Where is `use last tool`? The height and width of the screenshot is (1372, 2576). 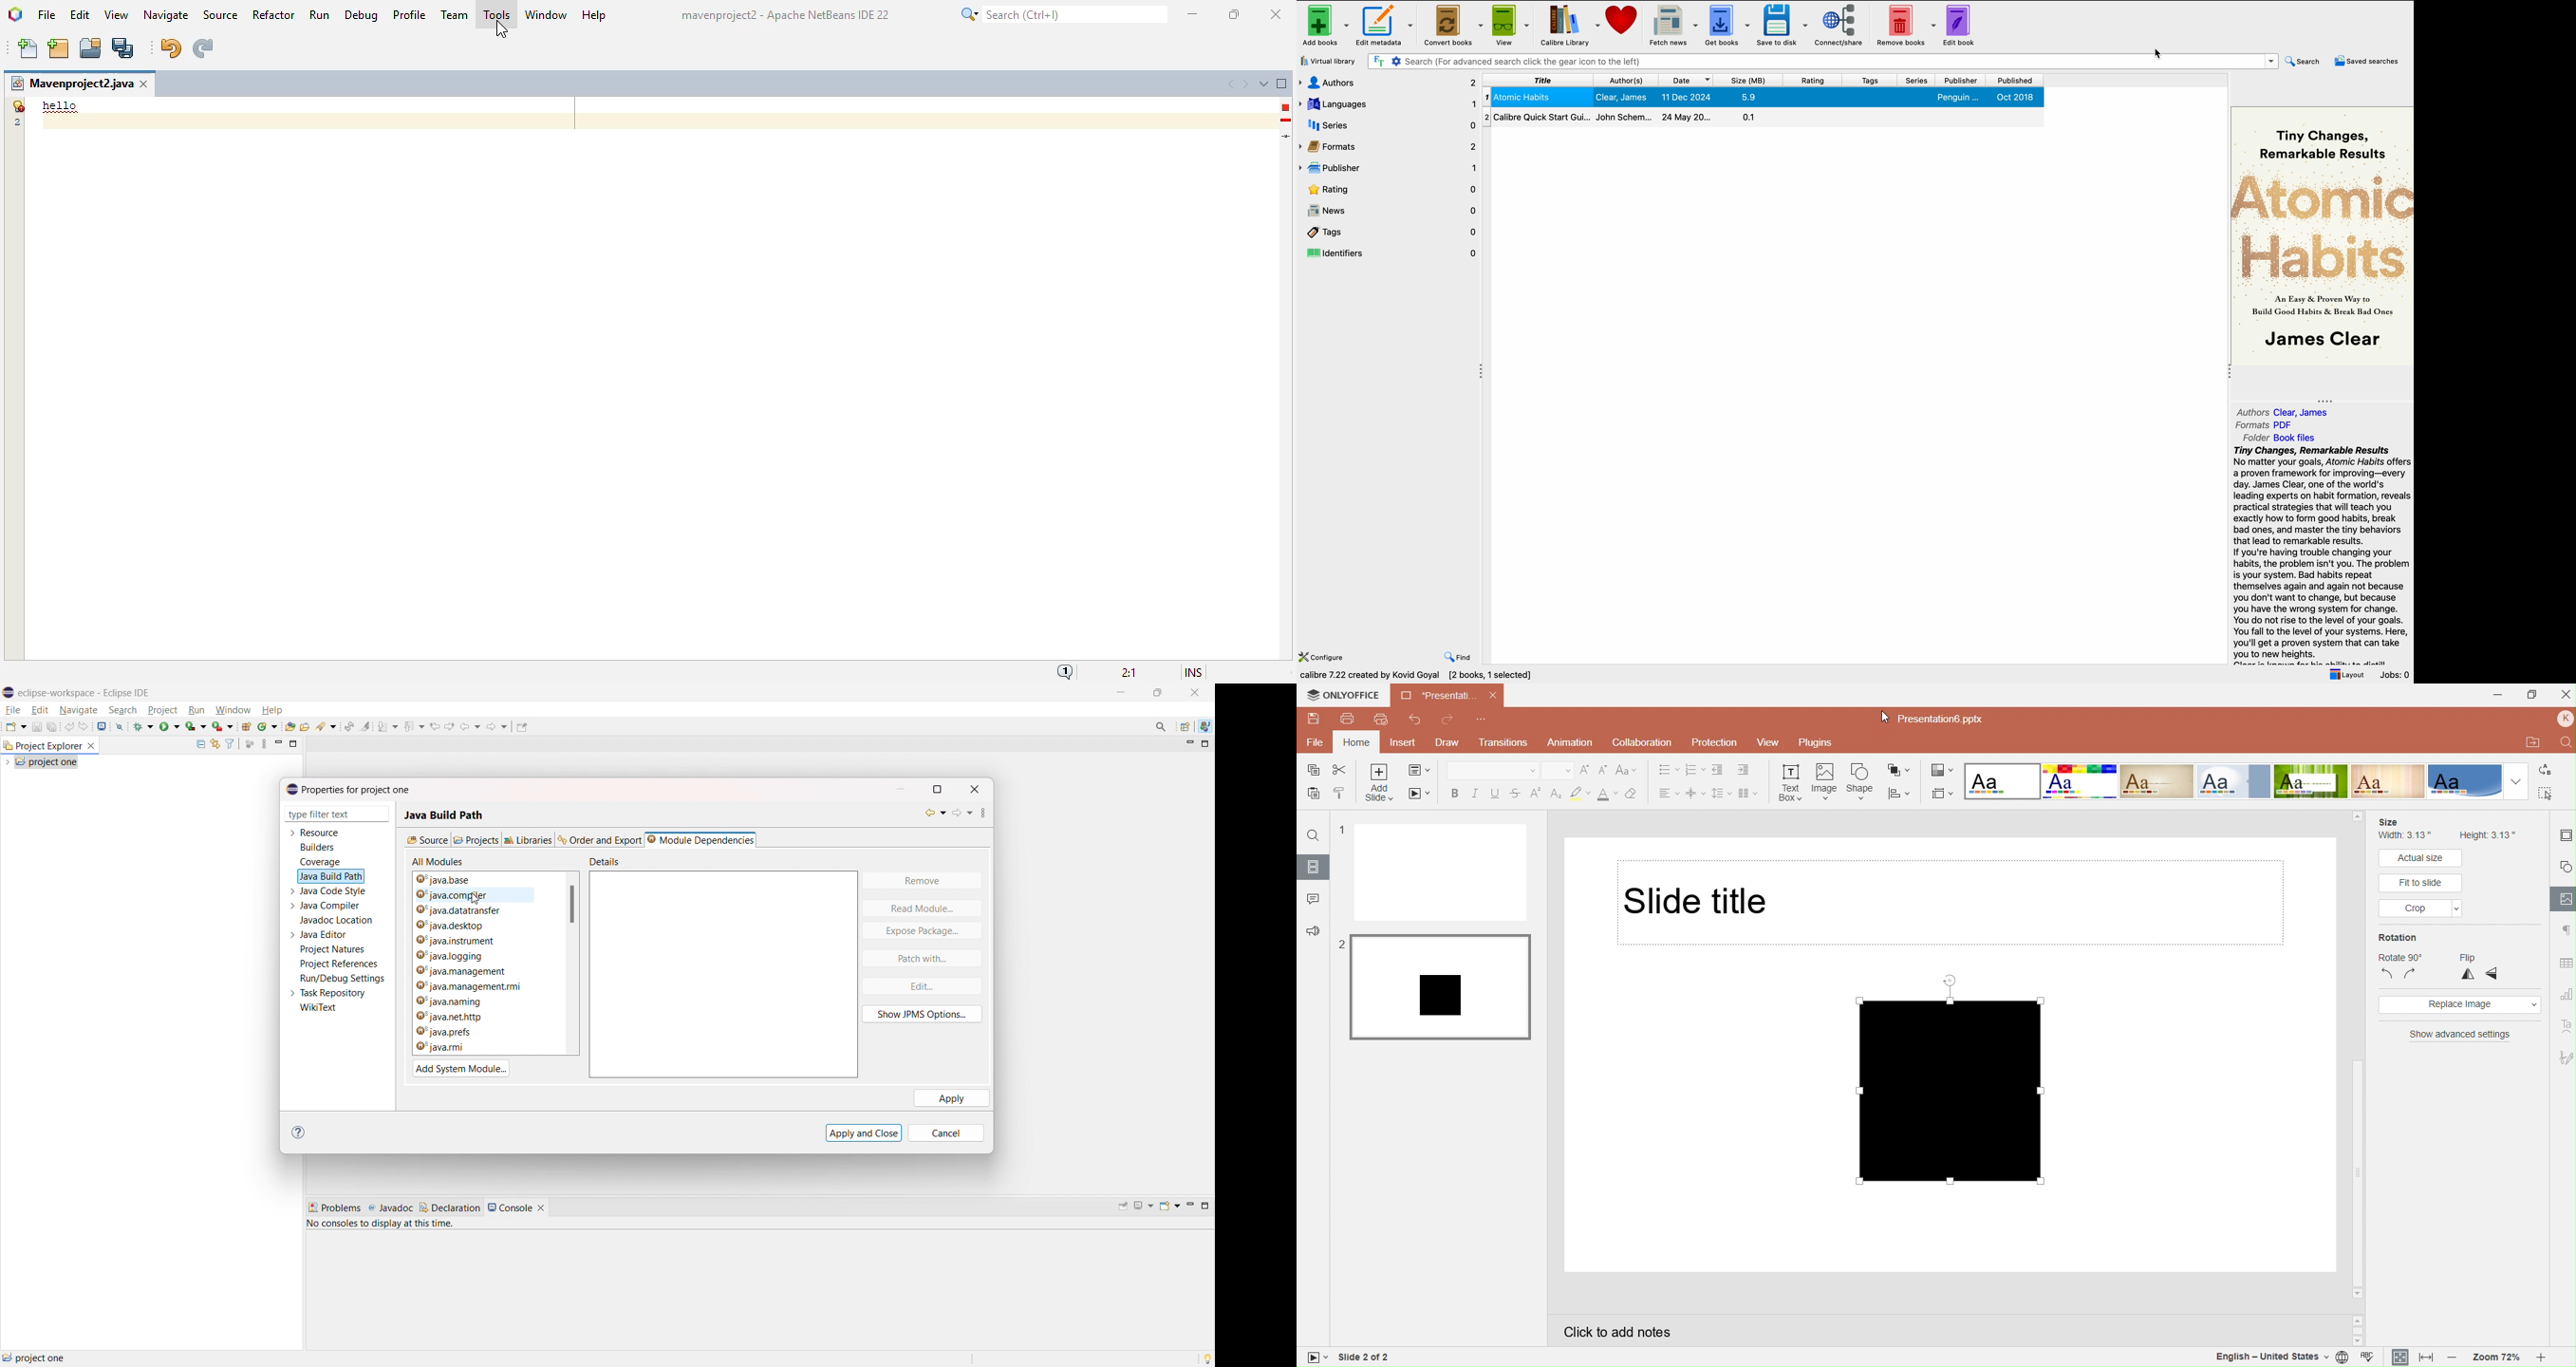 use last tool is located at coordinates (222, 727).